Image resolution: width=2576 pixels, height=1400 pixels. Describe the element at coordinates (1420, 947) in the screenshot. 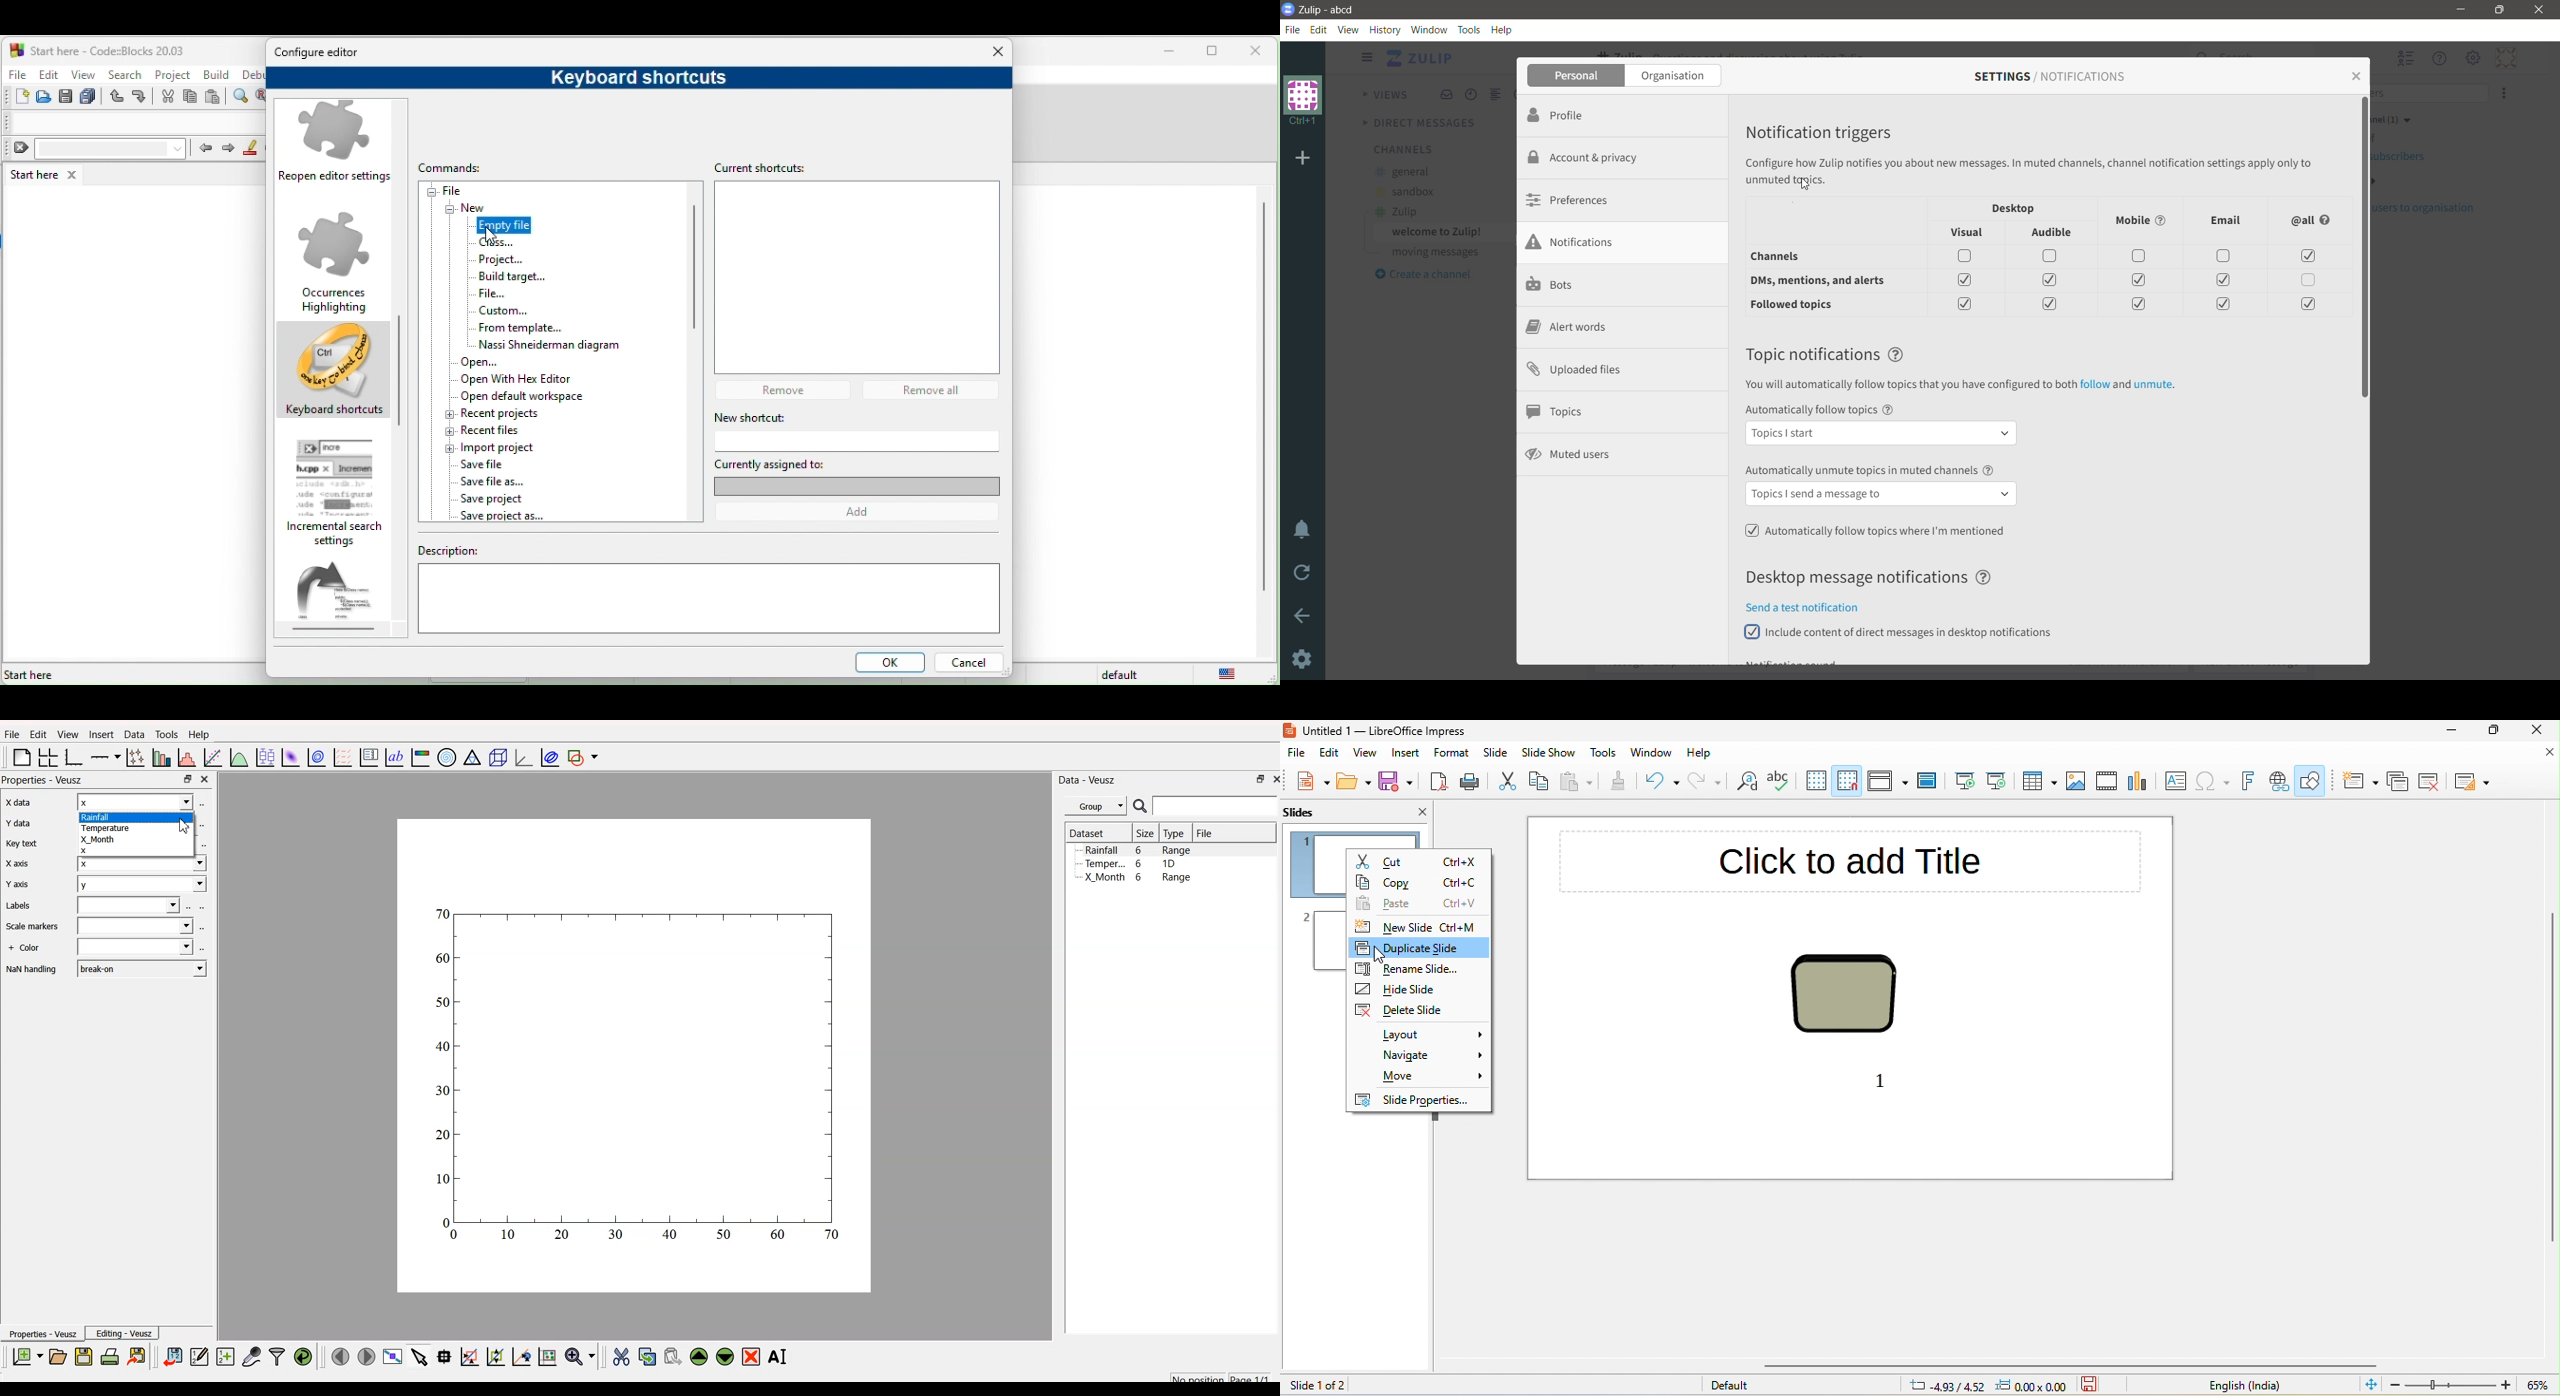

I see `duplicate slide` at that location.